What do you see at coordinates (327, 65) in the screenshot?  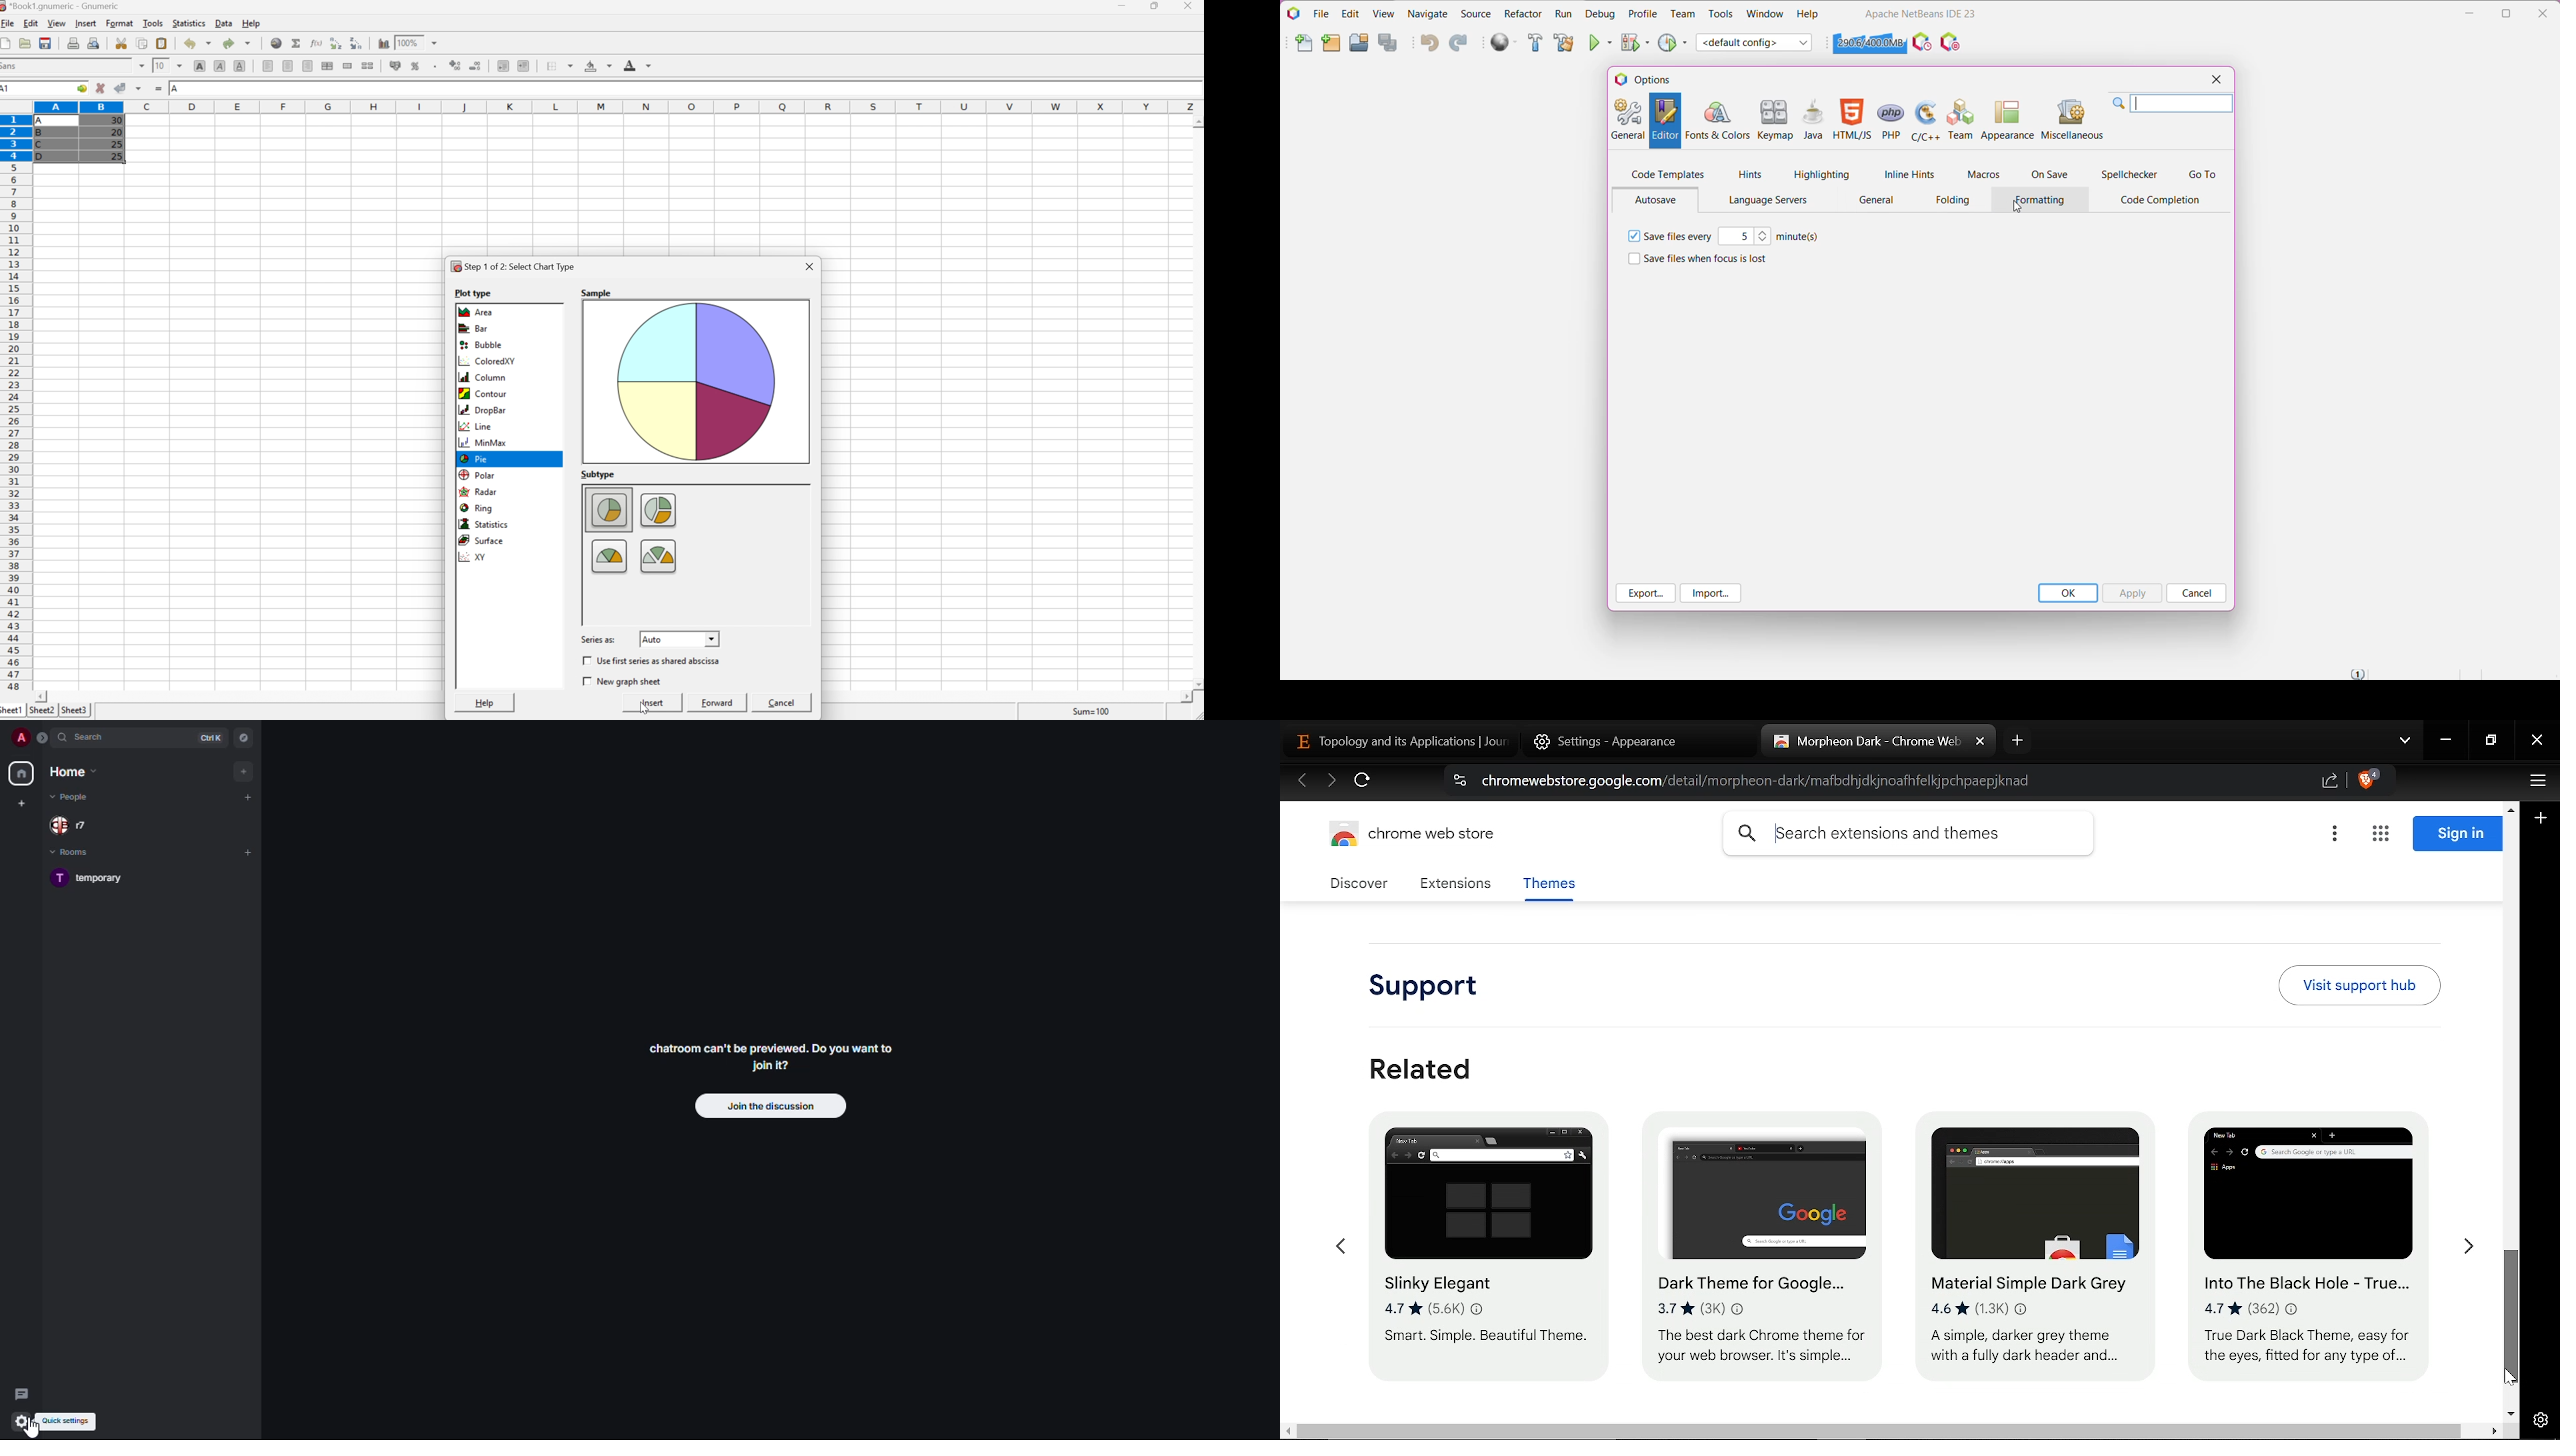 I see `Merge horizontally across the selection` at bounding box center [327, 65].